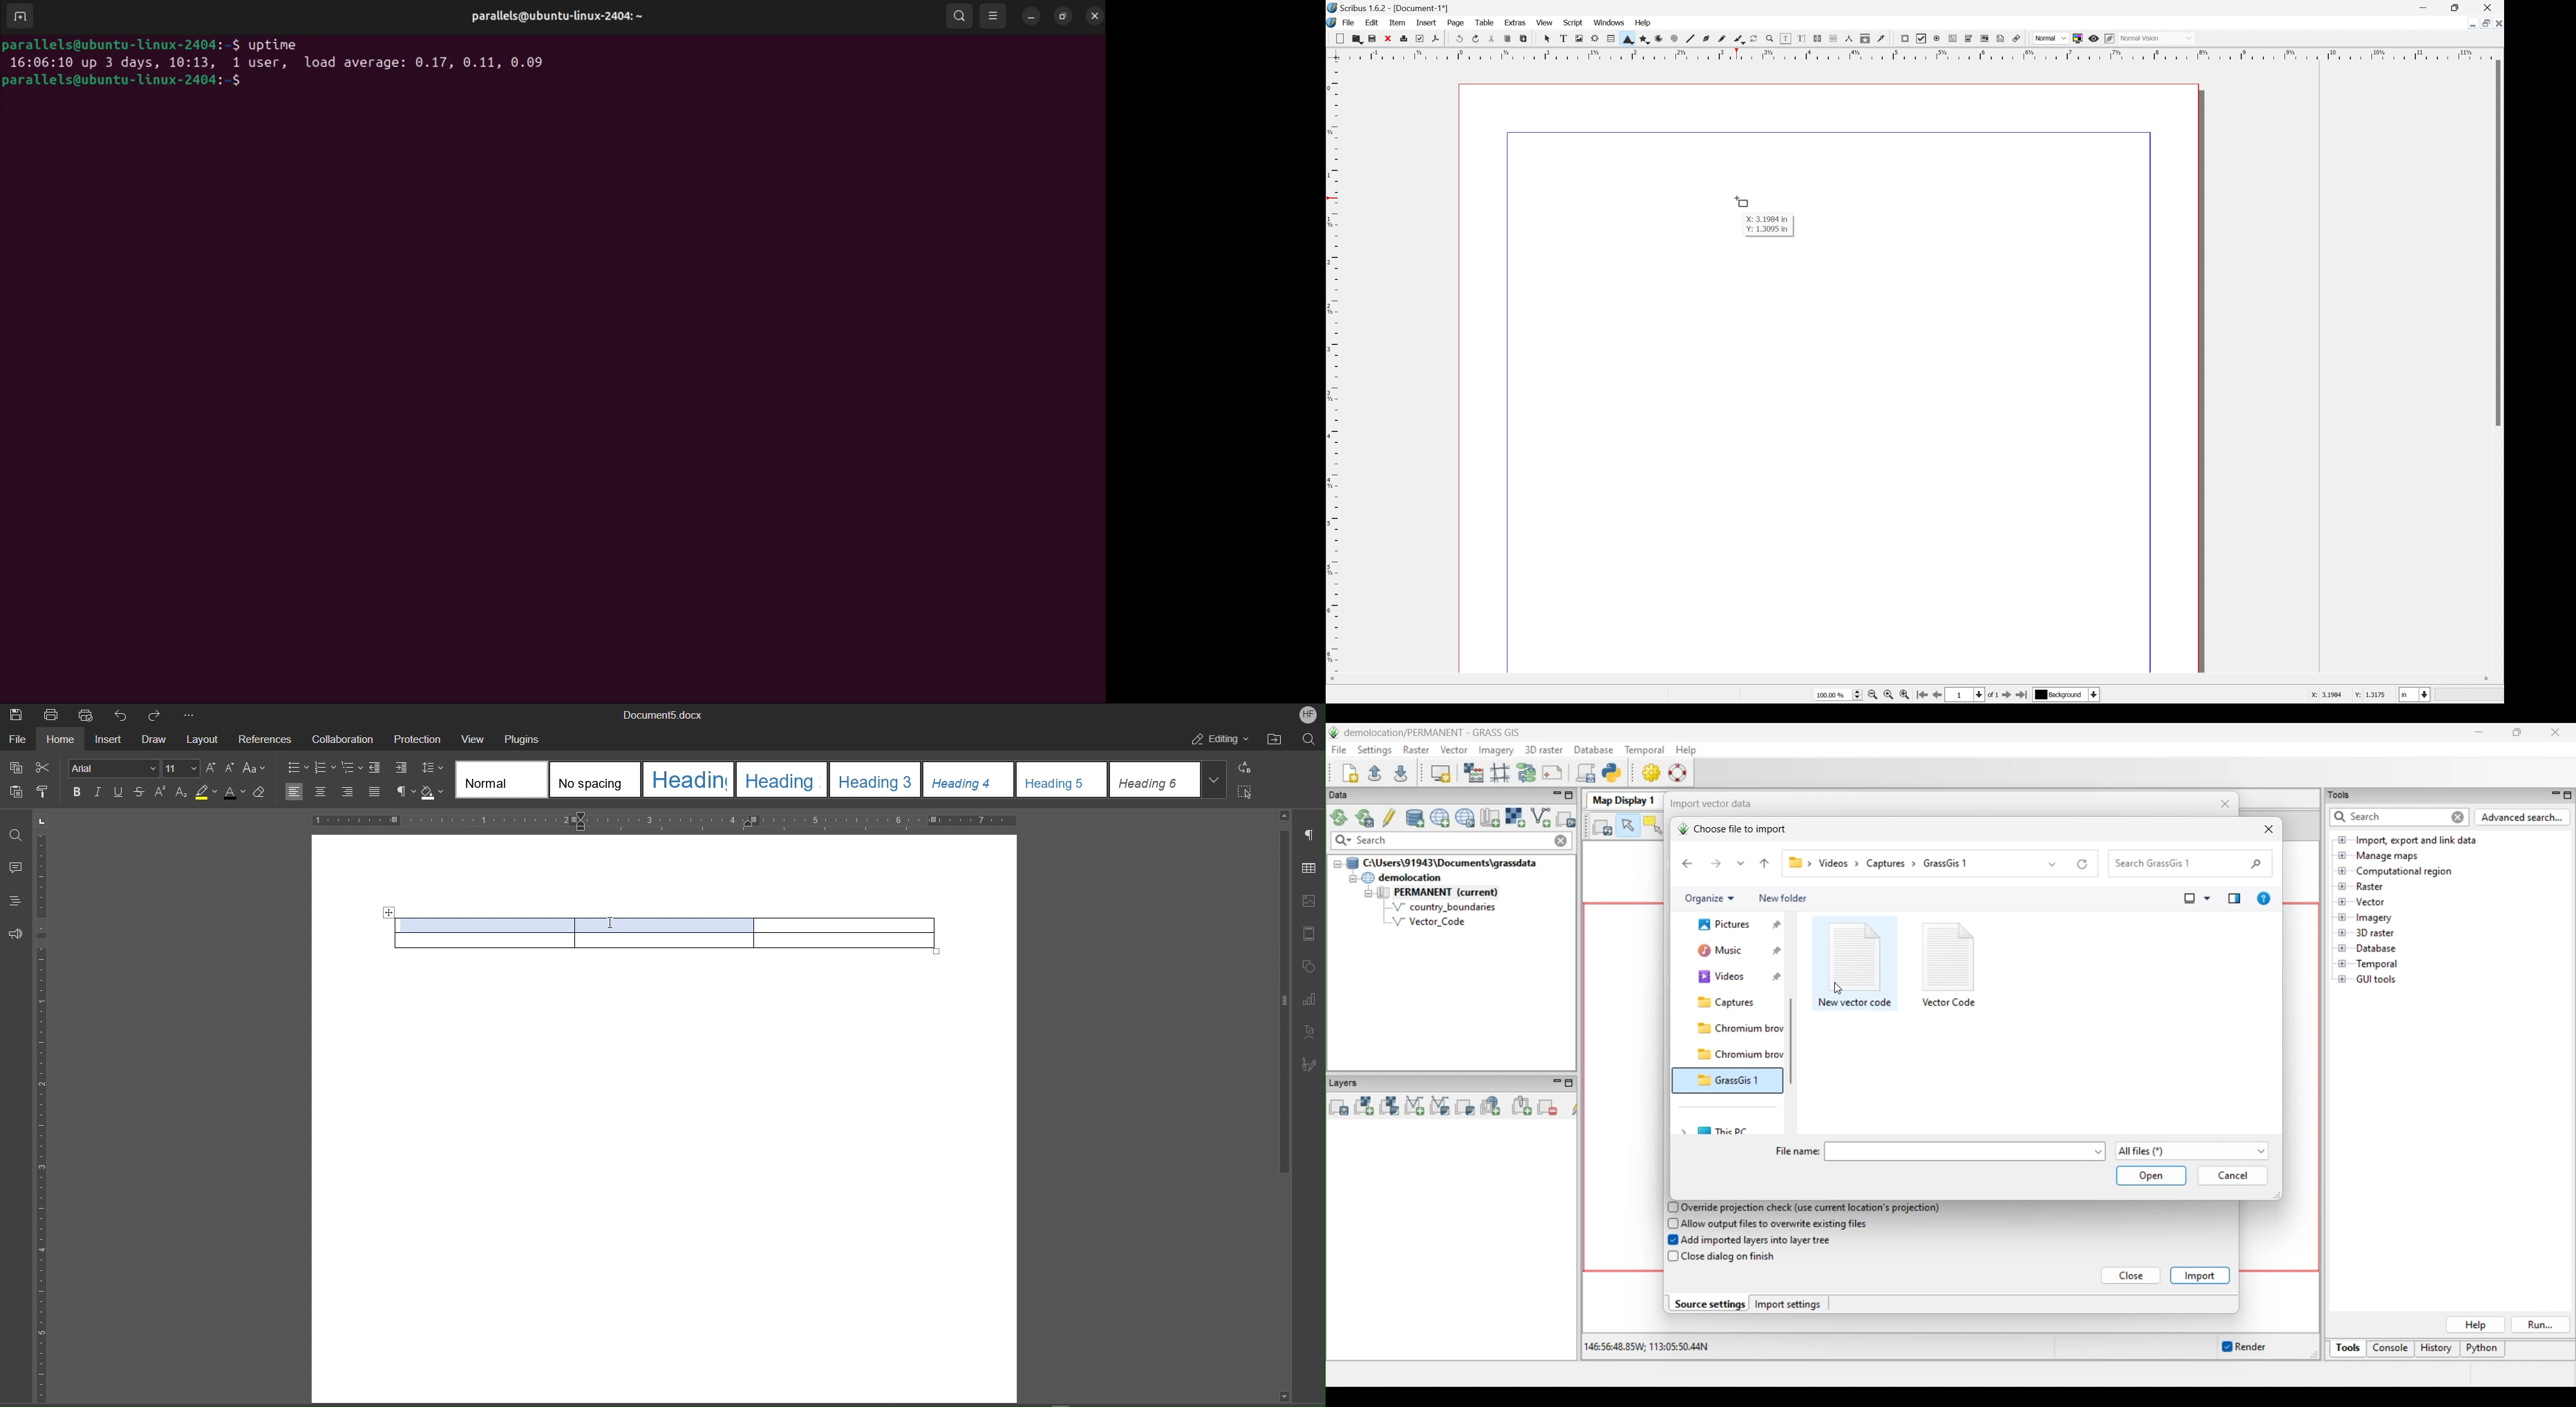  Describe the element at coordinates (1866, 39) in the screenshot. I see `Copy item properties` at that location.